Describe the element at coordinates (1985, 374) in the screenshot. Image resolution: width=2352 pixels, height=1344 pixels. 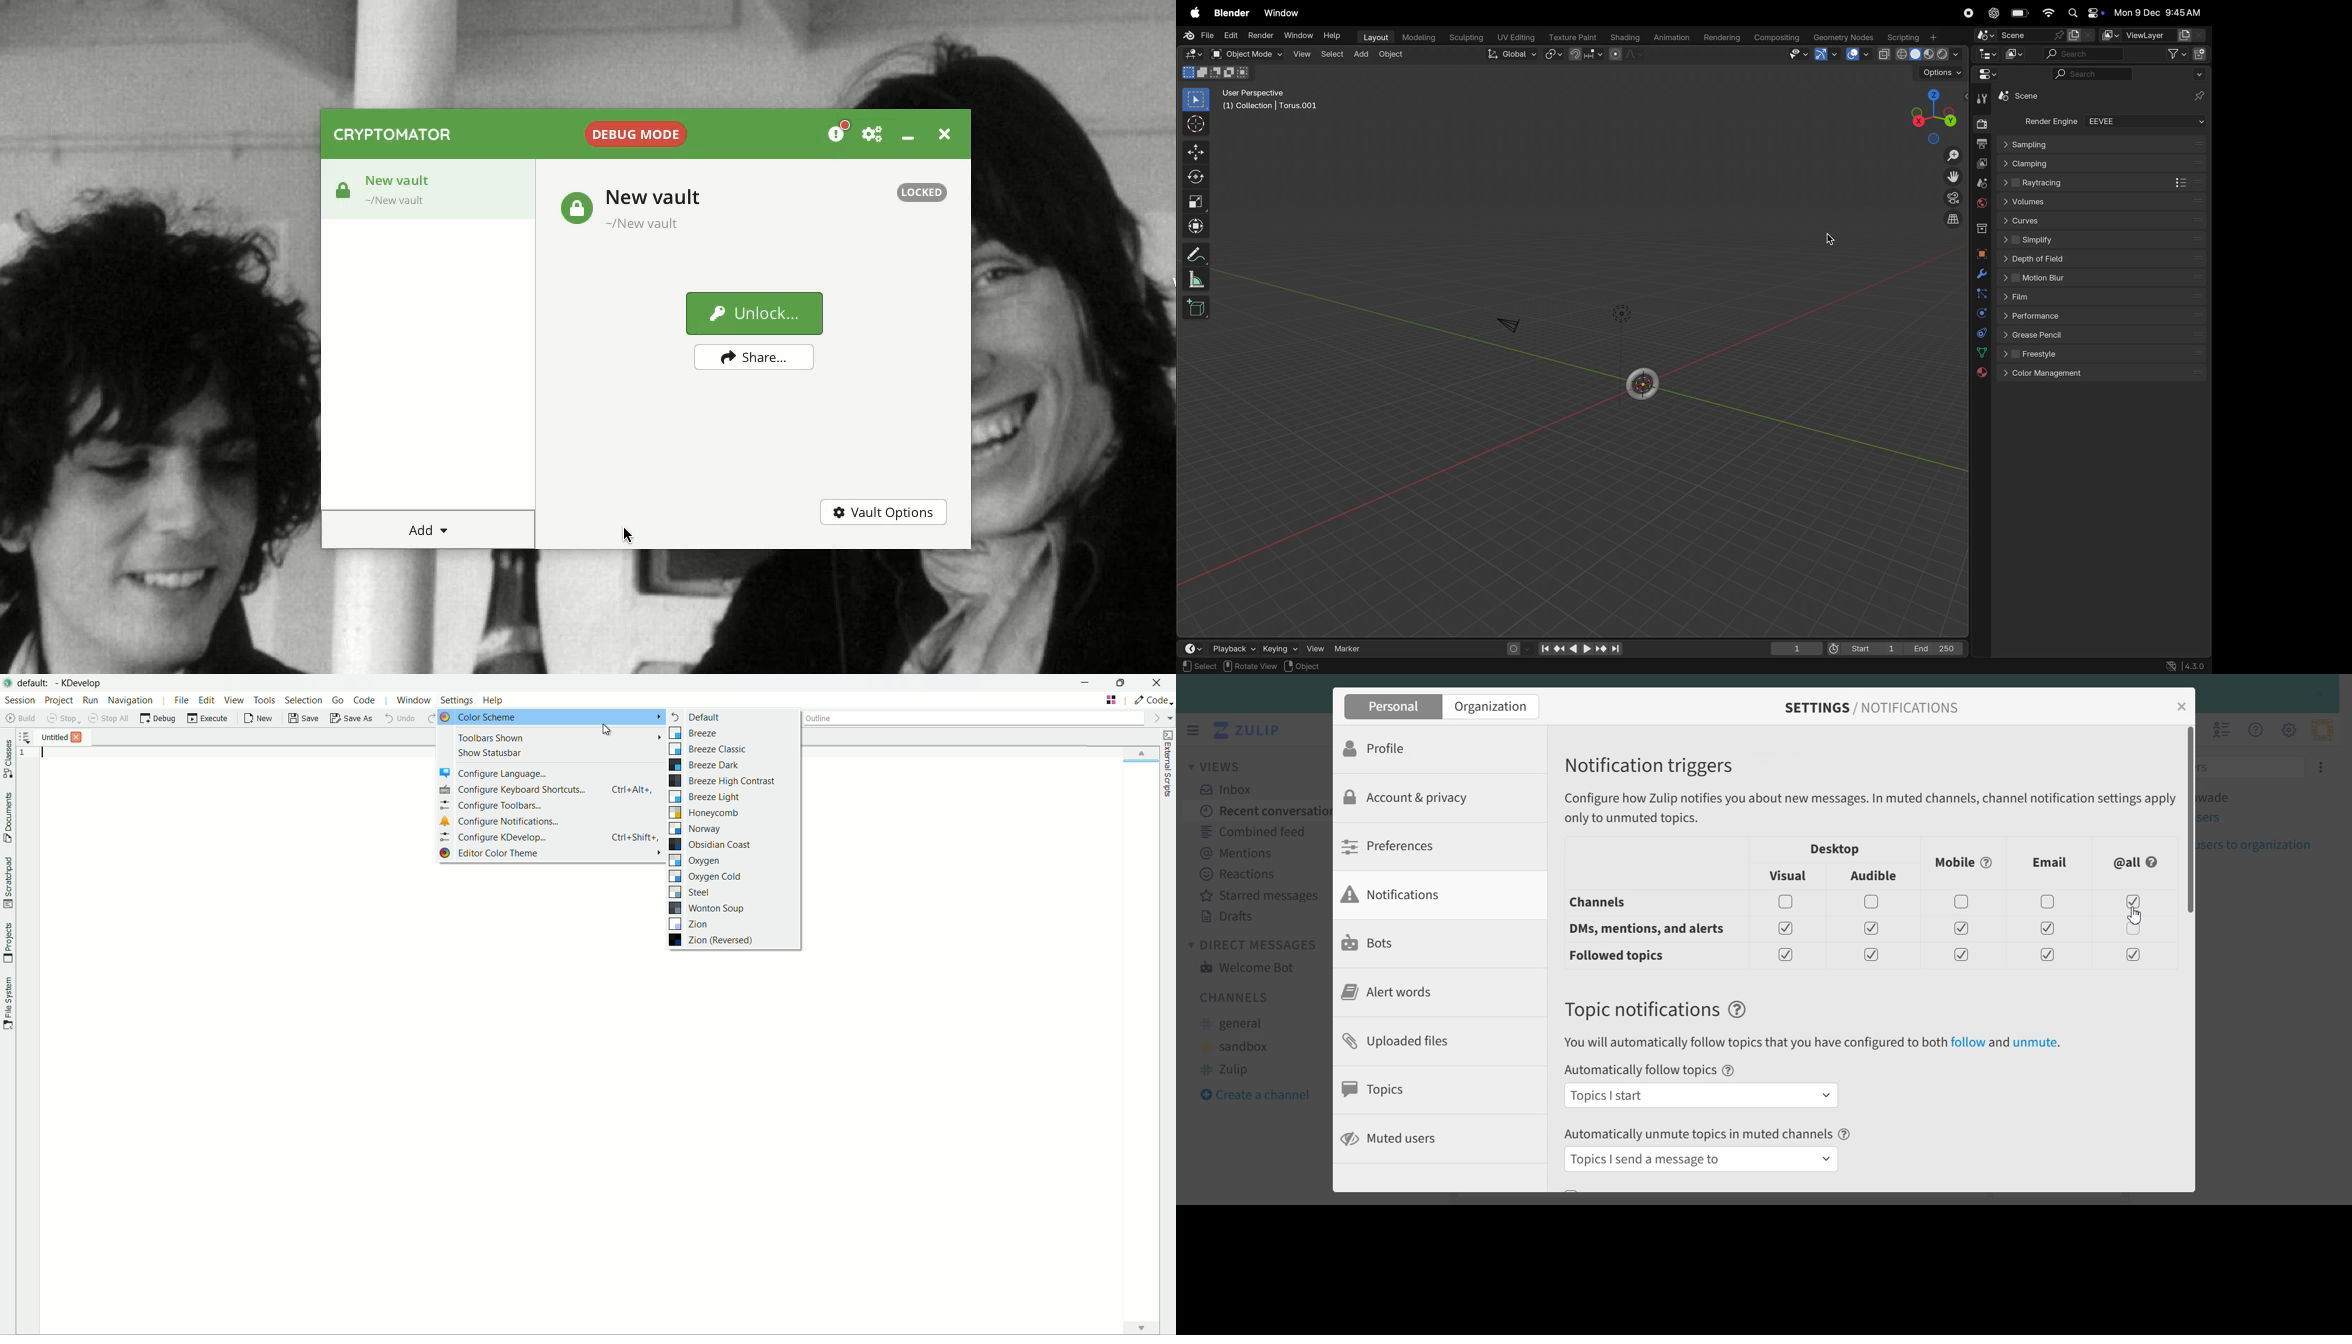
I see `material` at that location.